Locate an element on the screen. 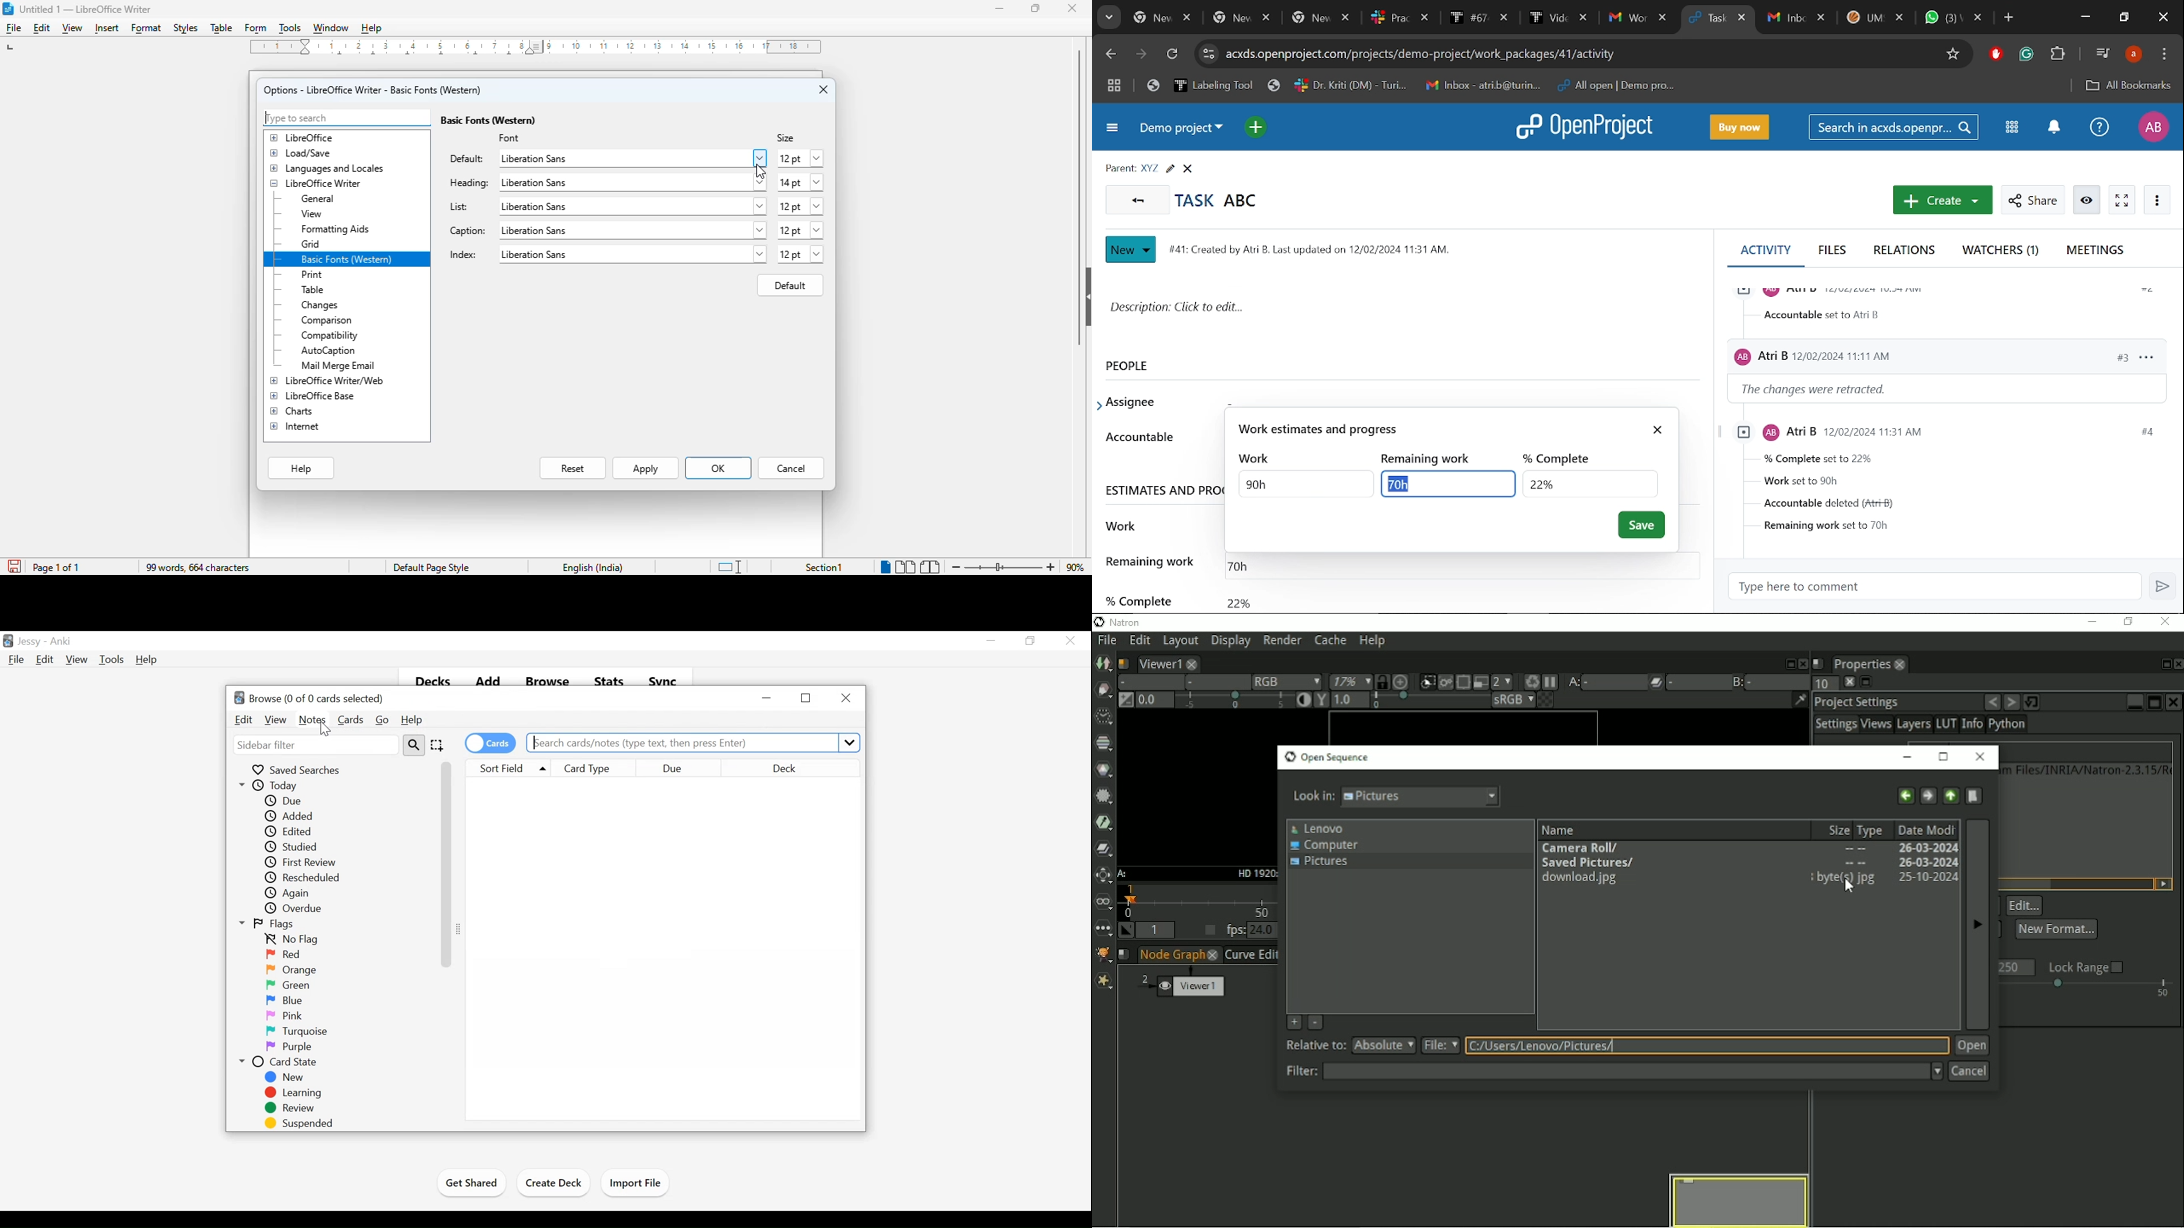 The height and width of the screenshot is (1232, 2184). Due is located at coordinates (680, 768).